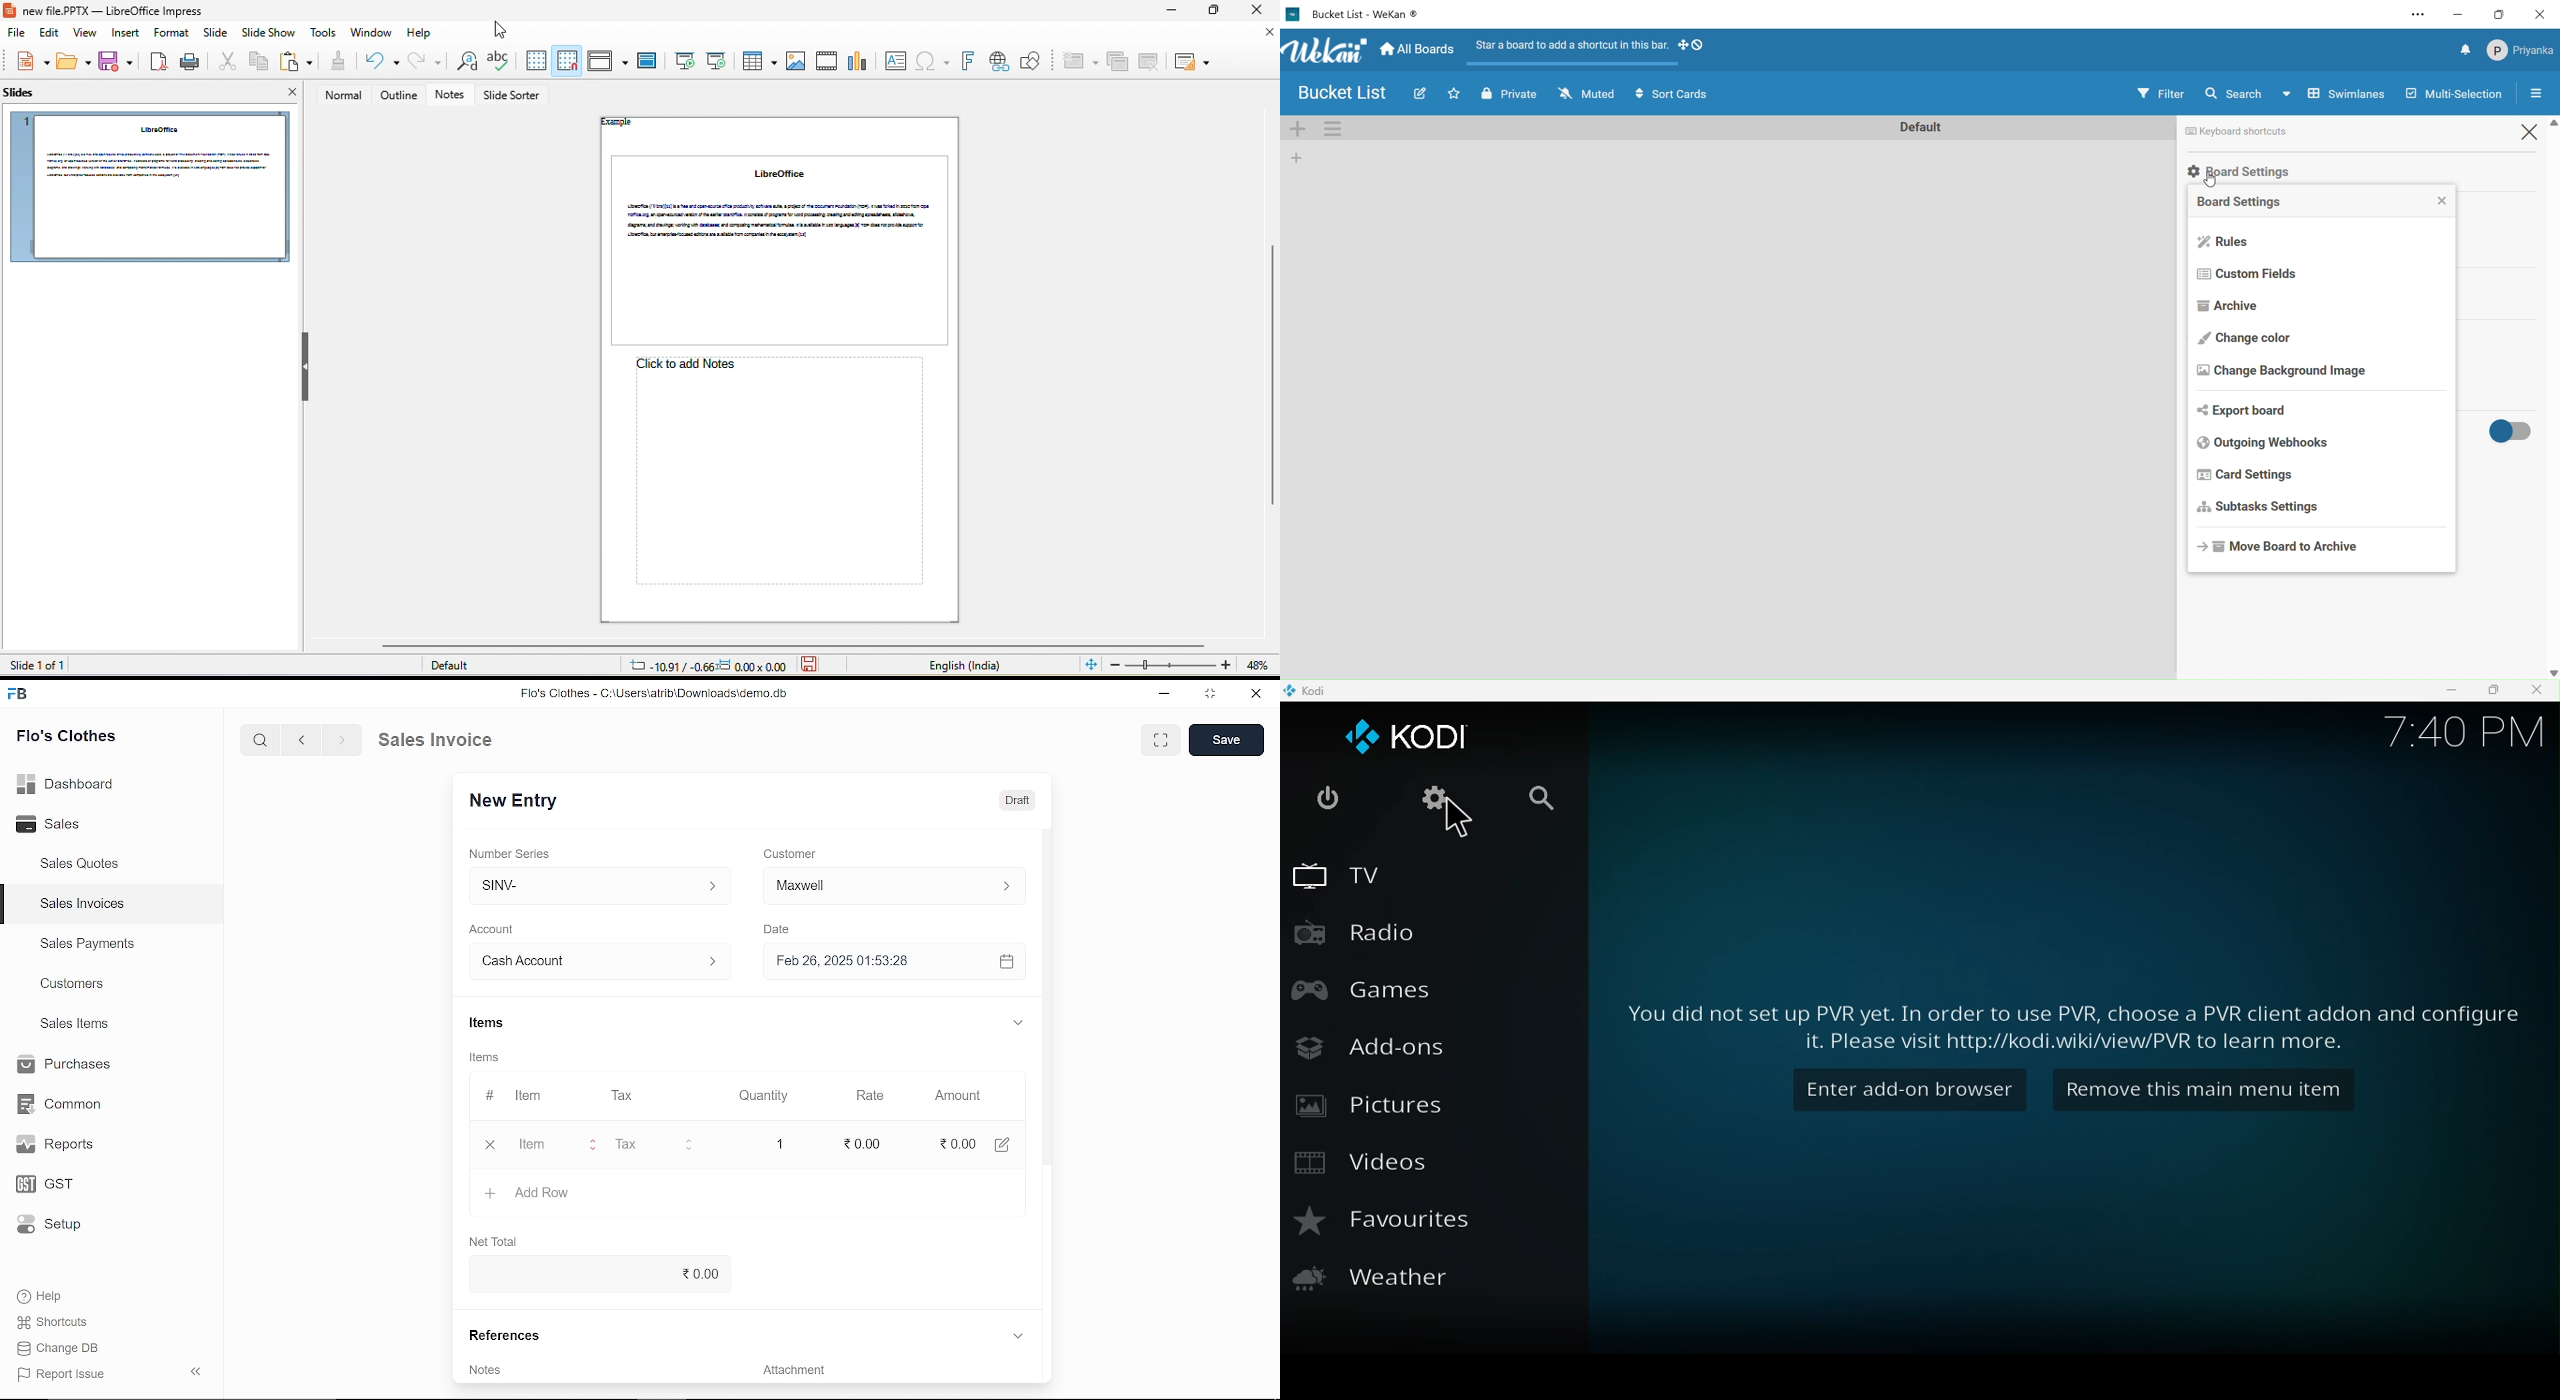 The height and width of the screenshot is (1400, 2576). I want to click on spelling, so click(499, 62).